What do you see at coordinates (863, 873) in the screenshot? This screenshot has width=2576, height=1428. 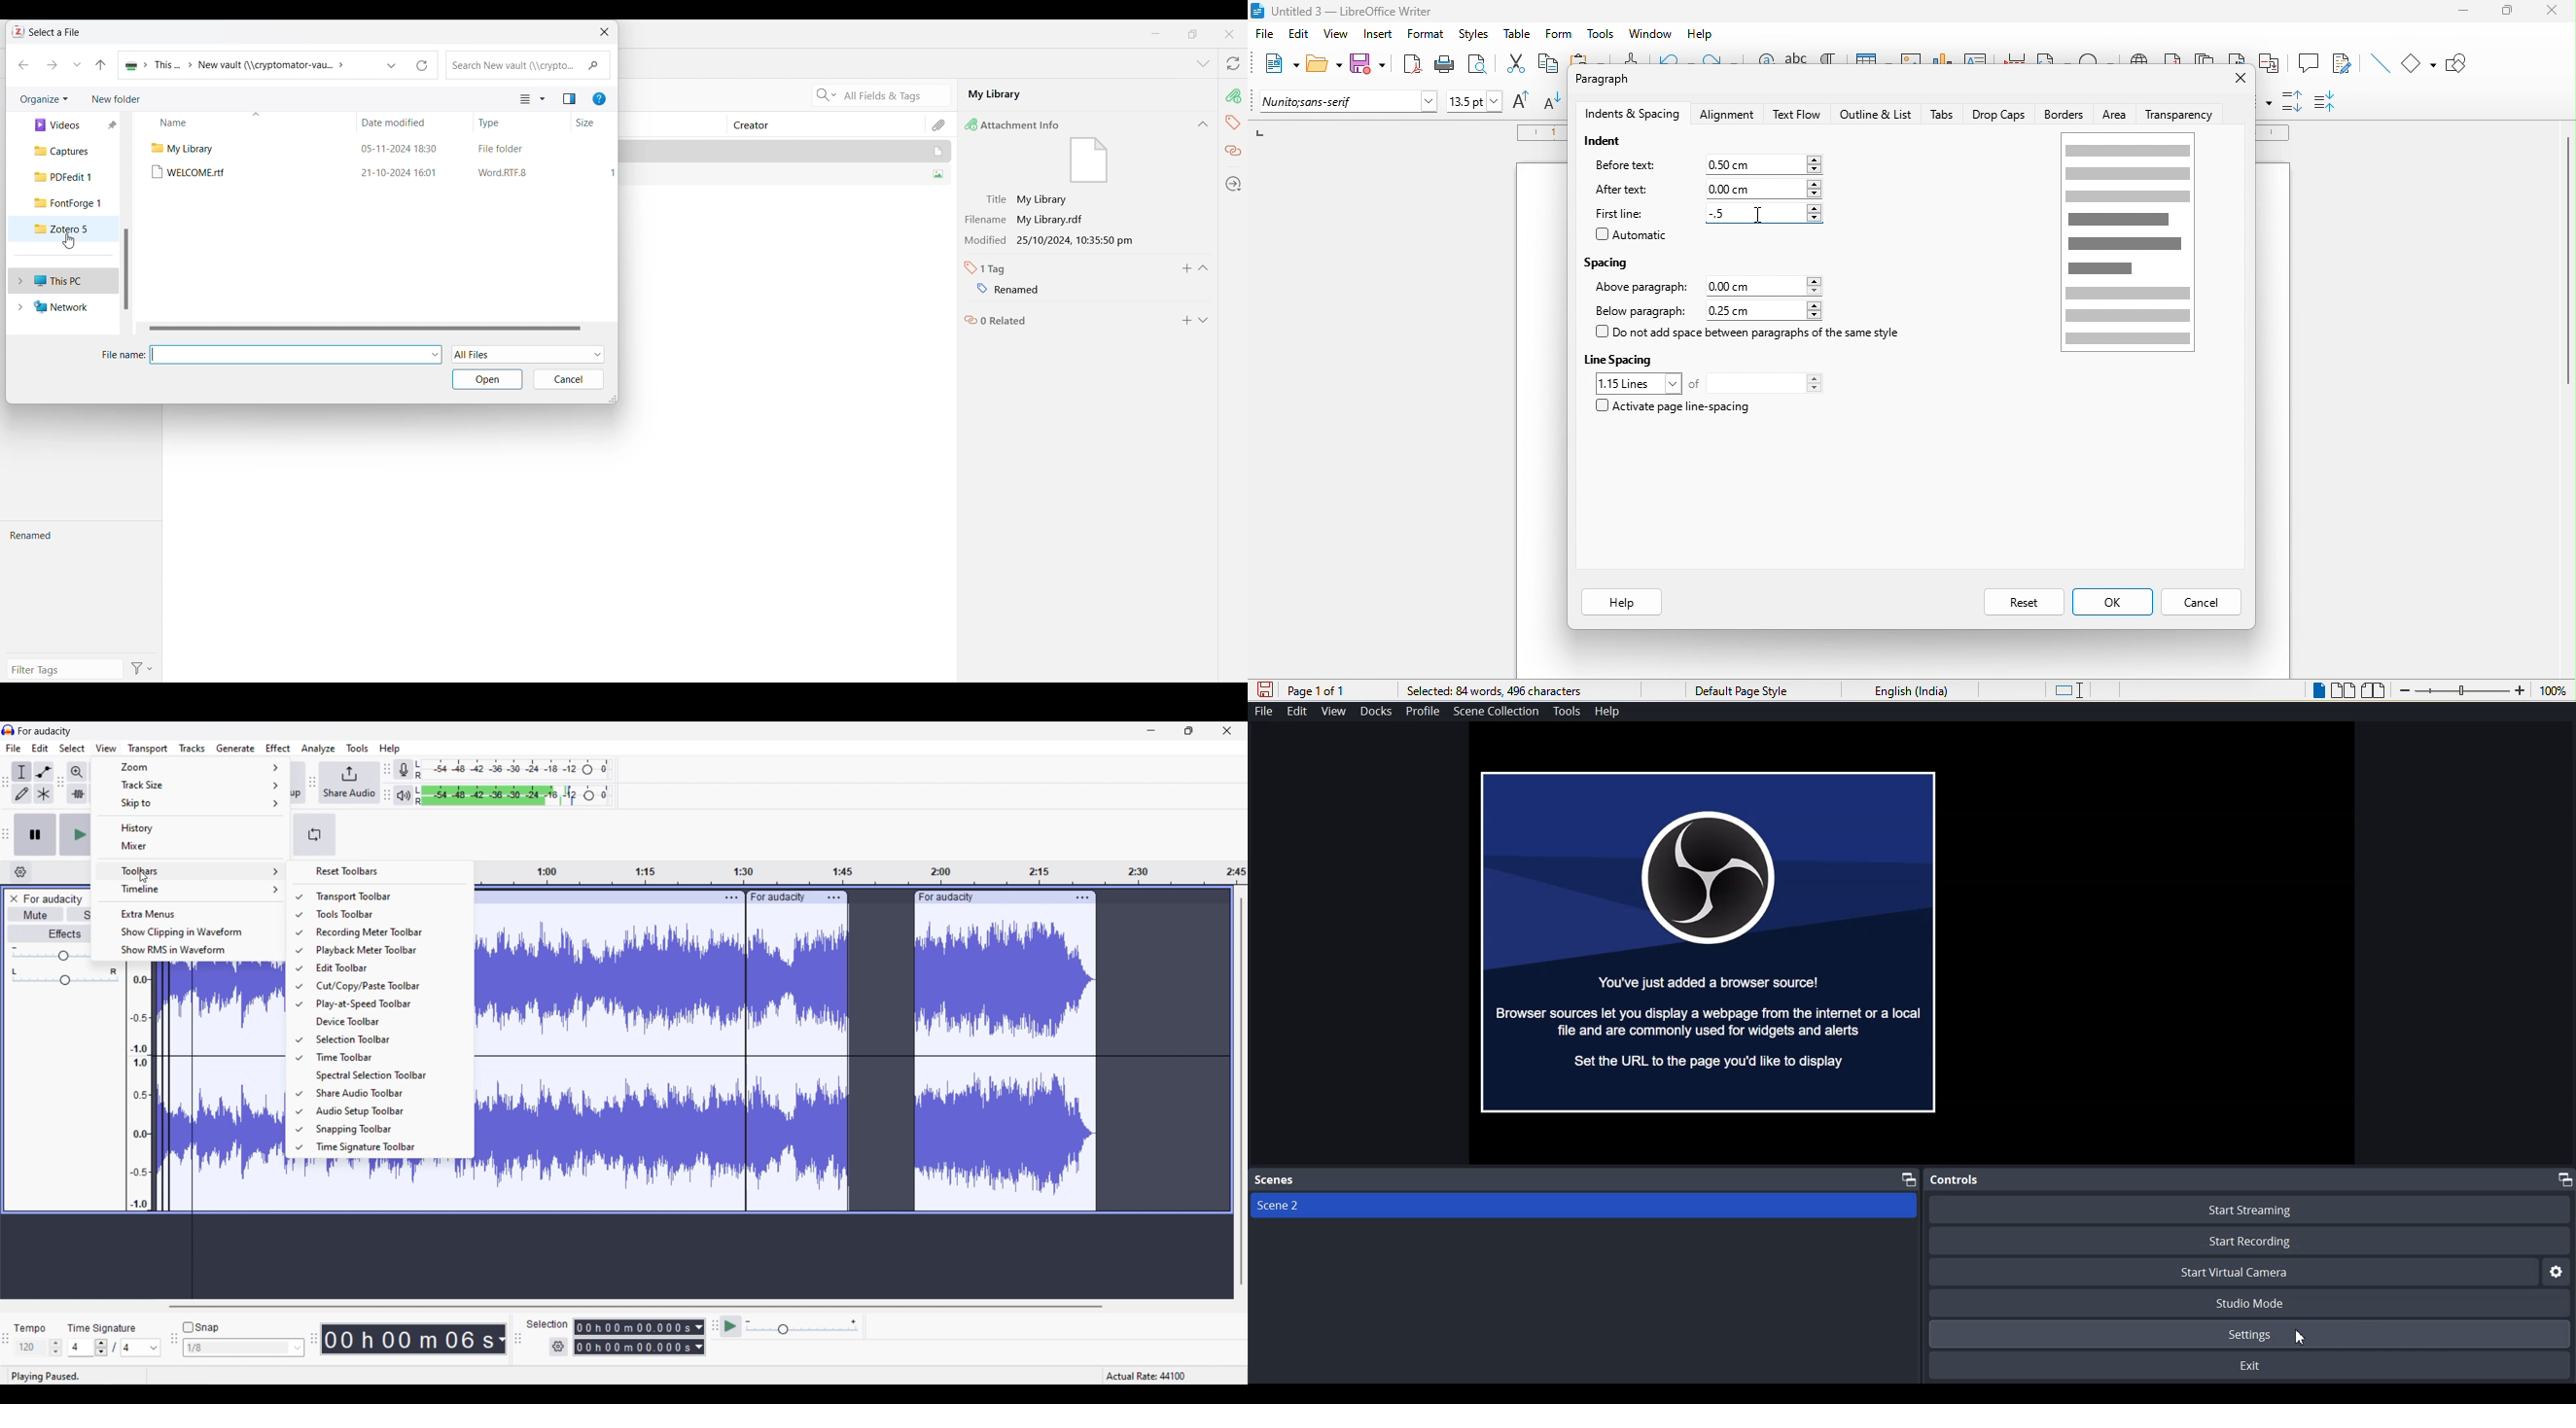 I see `Scale to see track length` at bounding box center [863, 873].